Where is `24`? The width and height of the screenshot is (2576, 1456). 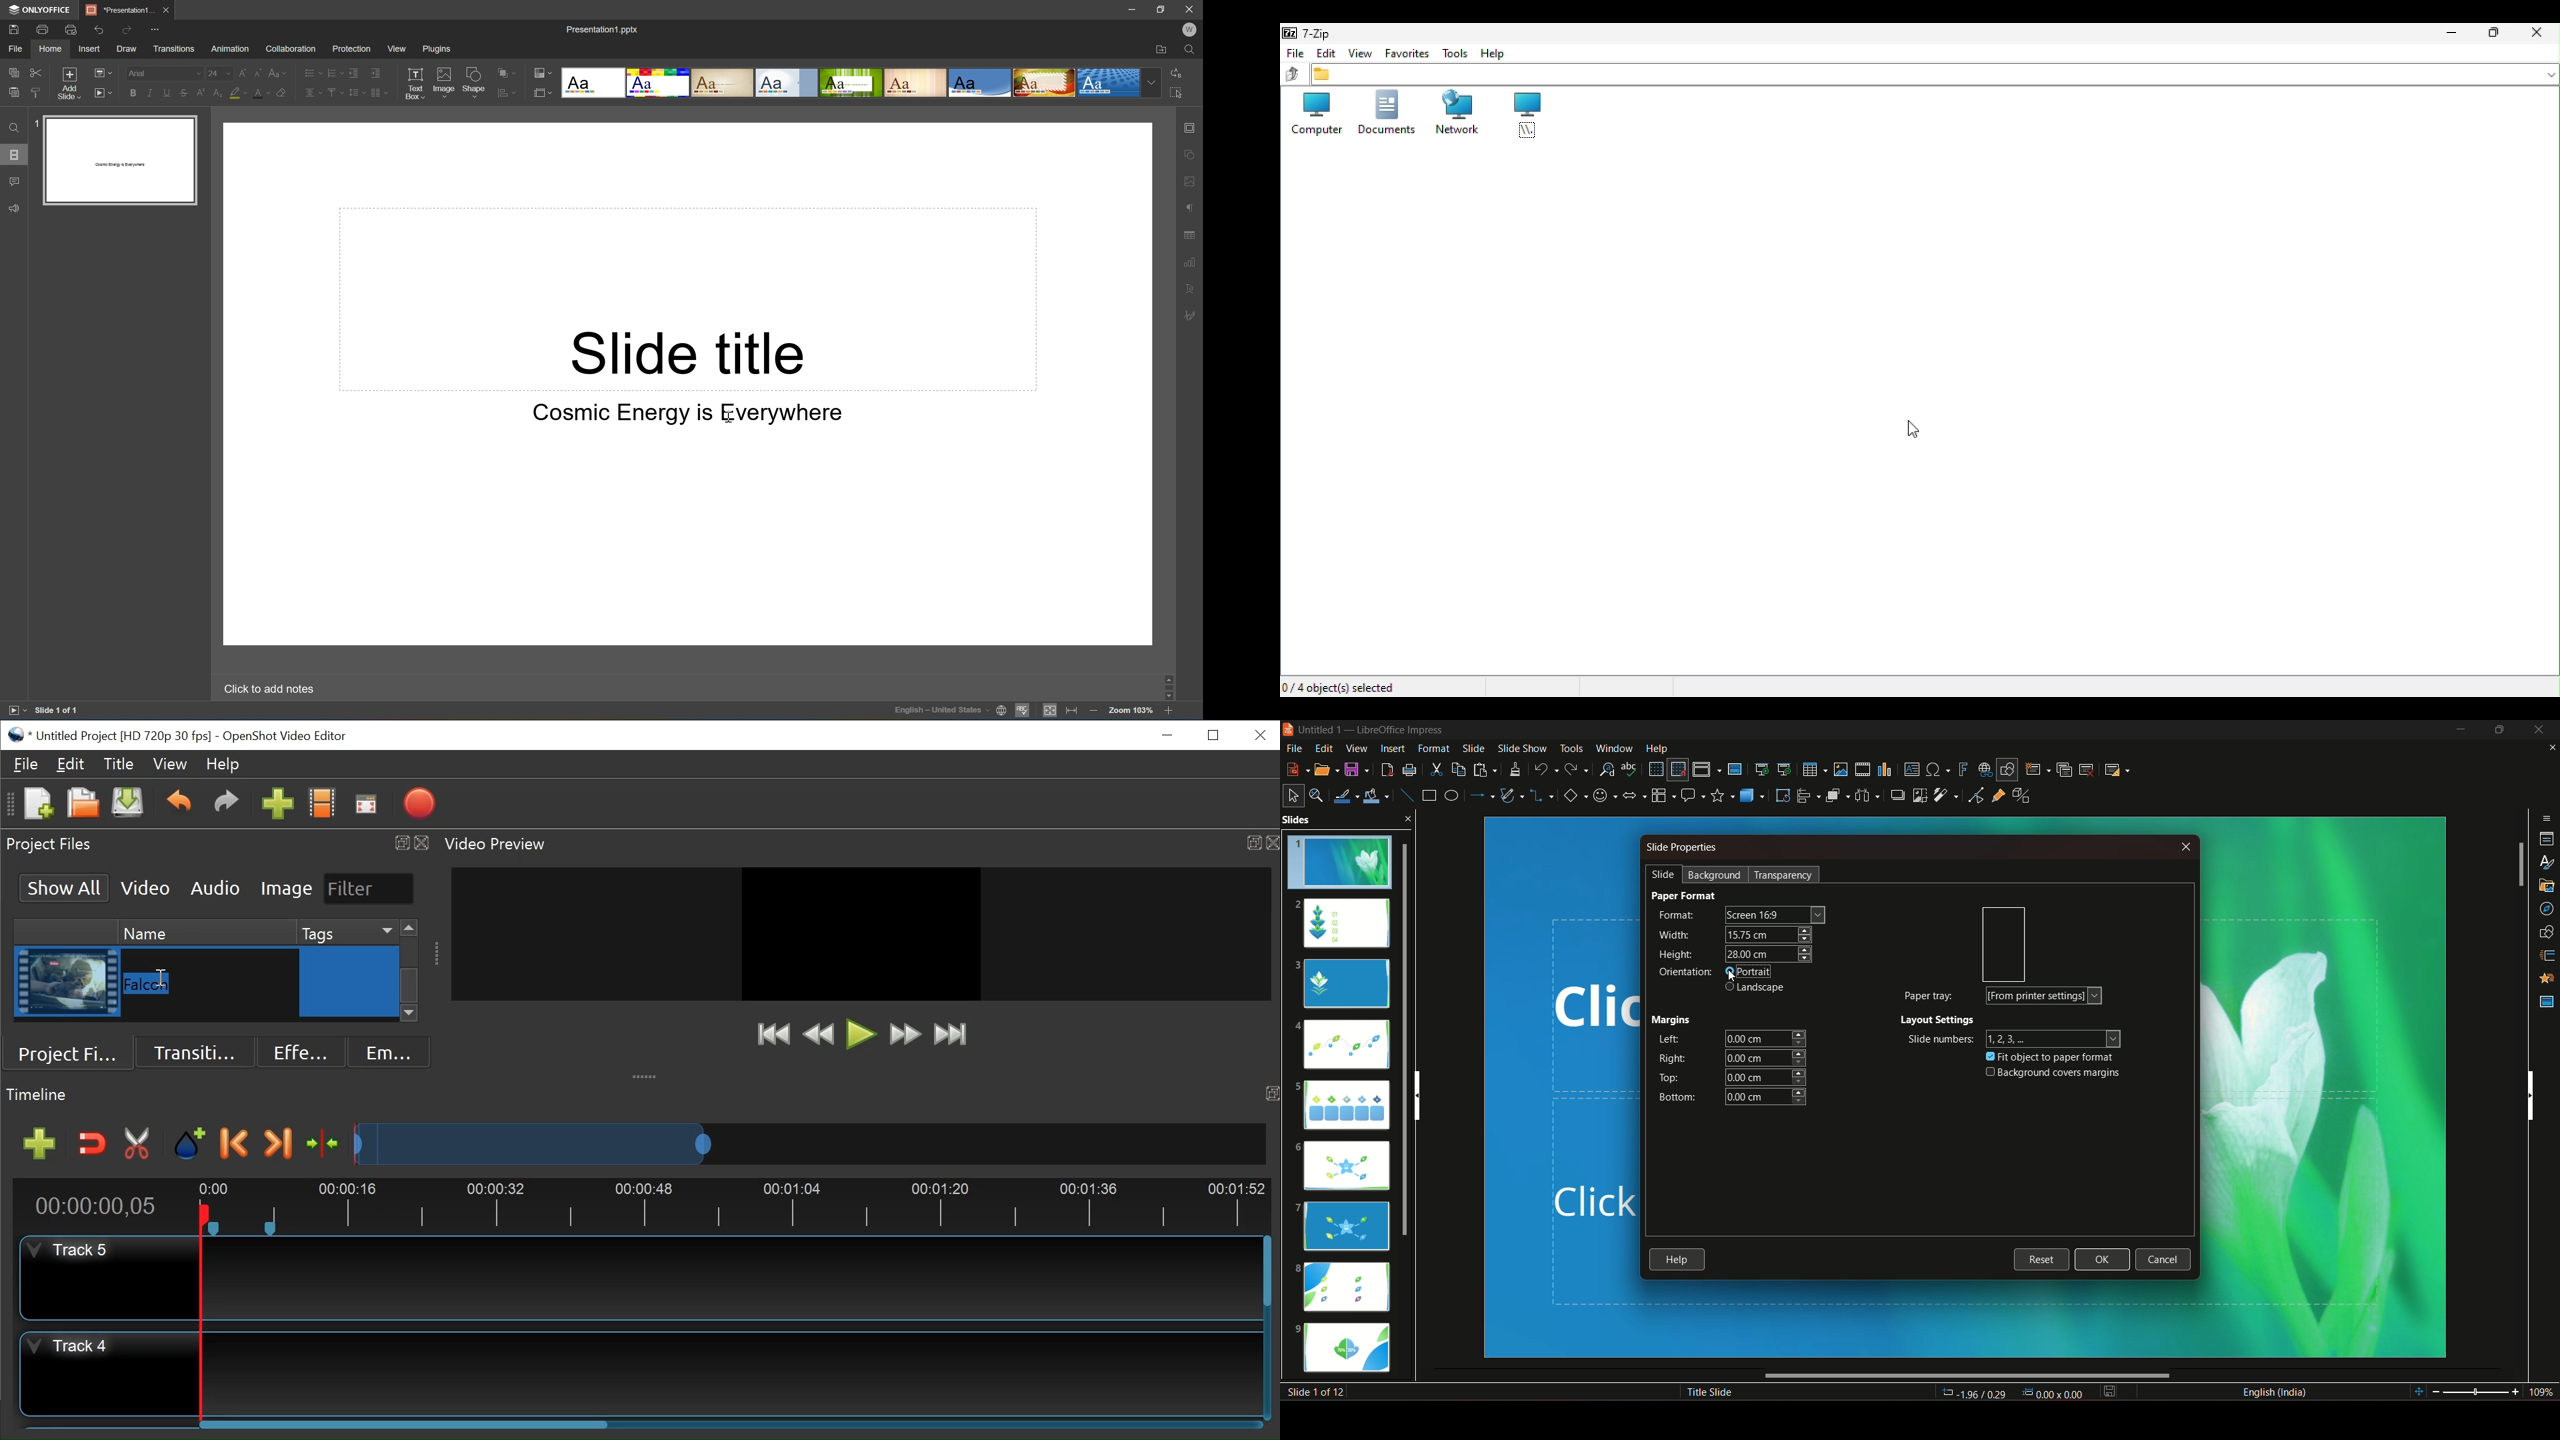
24 is located at coordinates (218, 71).